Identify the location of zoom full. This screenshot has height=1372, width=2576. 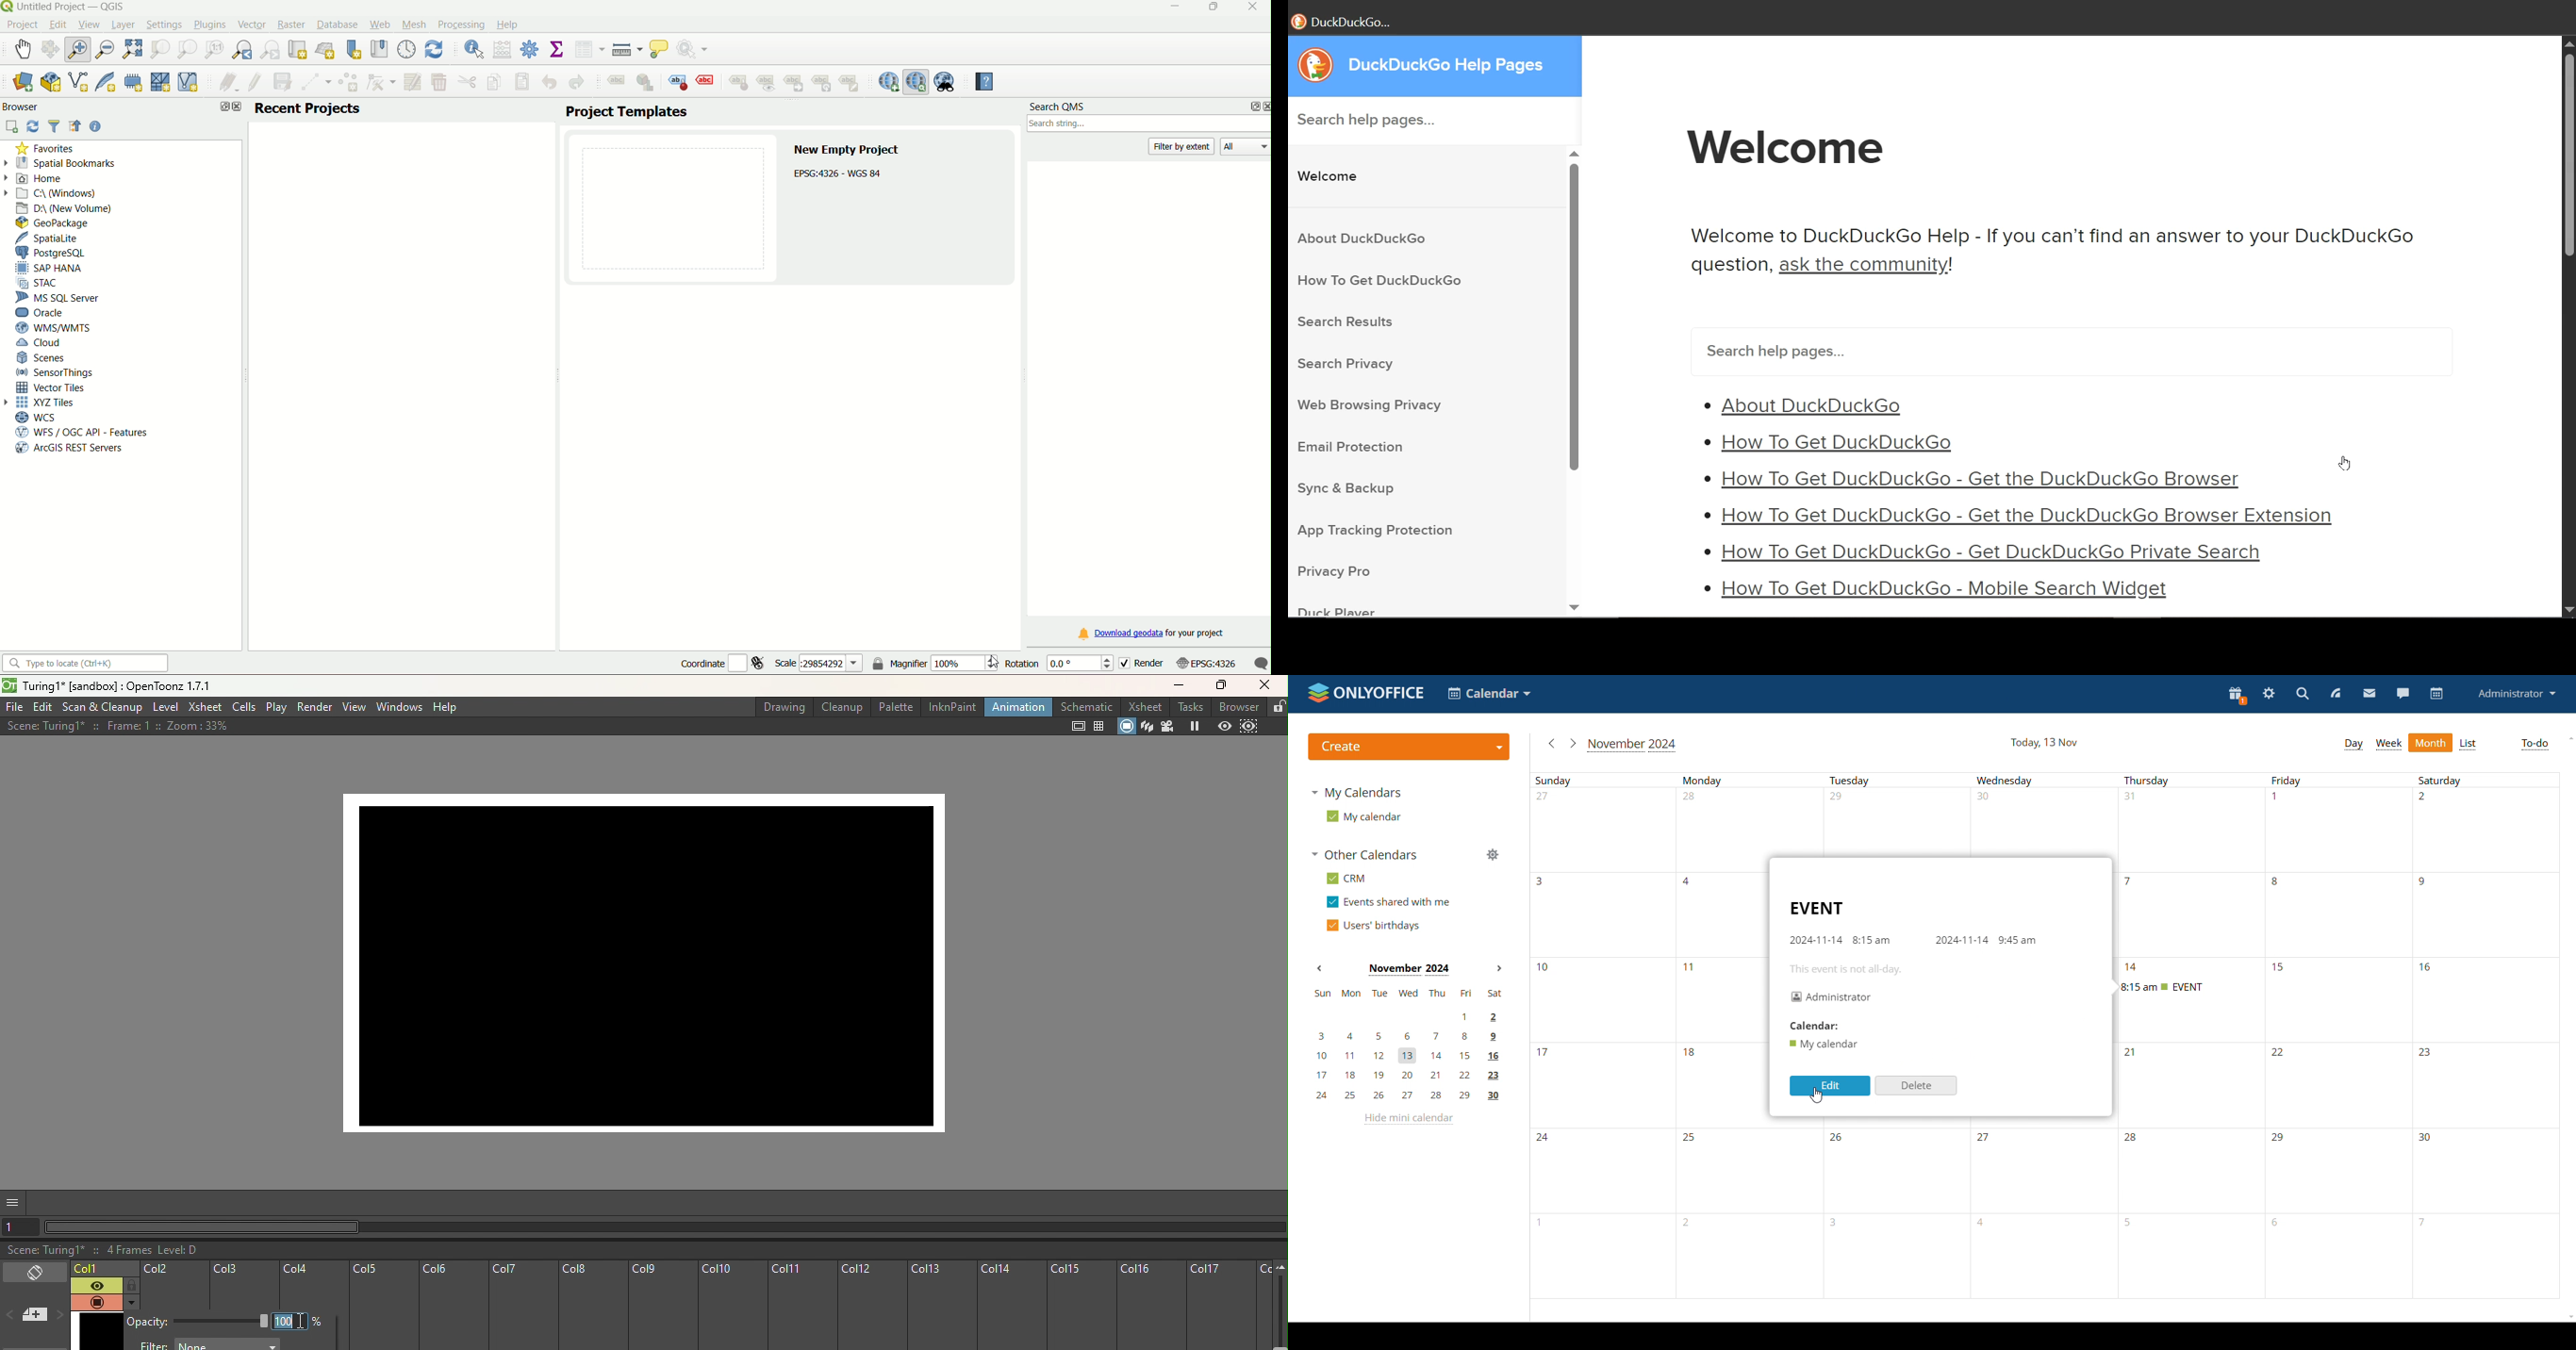
(133, 48).